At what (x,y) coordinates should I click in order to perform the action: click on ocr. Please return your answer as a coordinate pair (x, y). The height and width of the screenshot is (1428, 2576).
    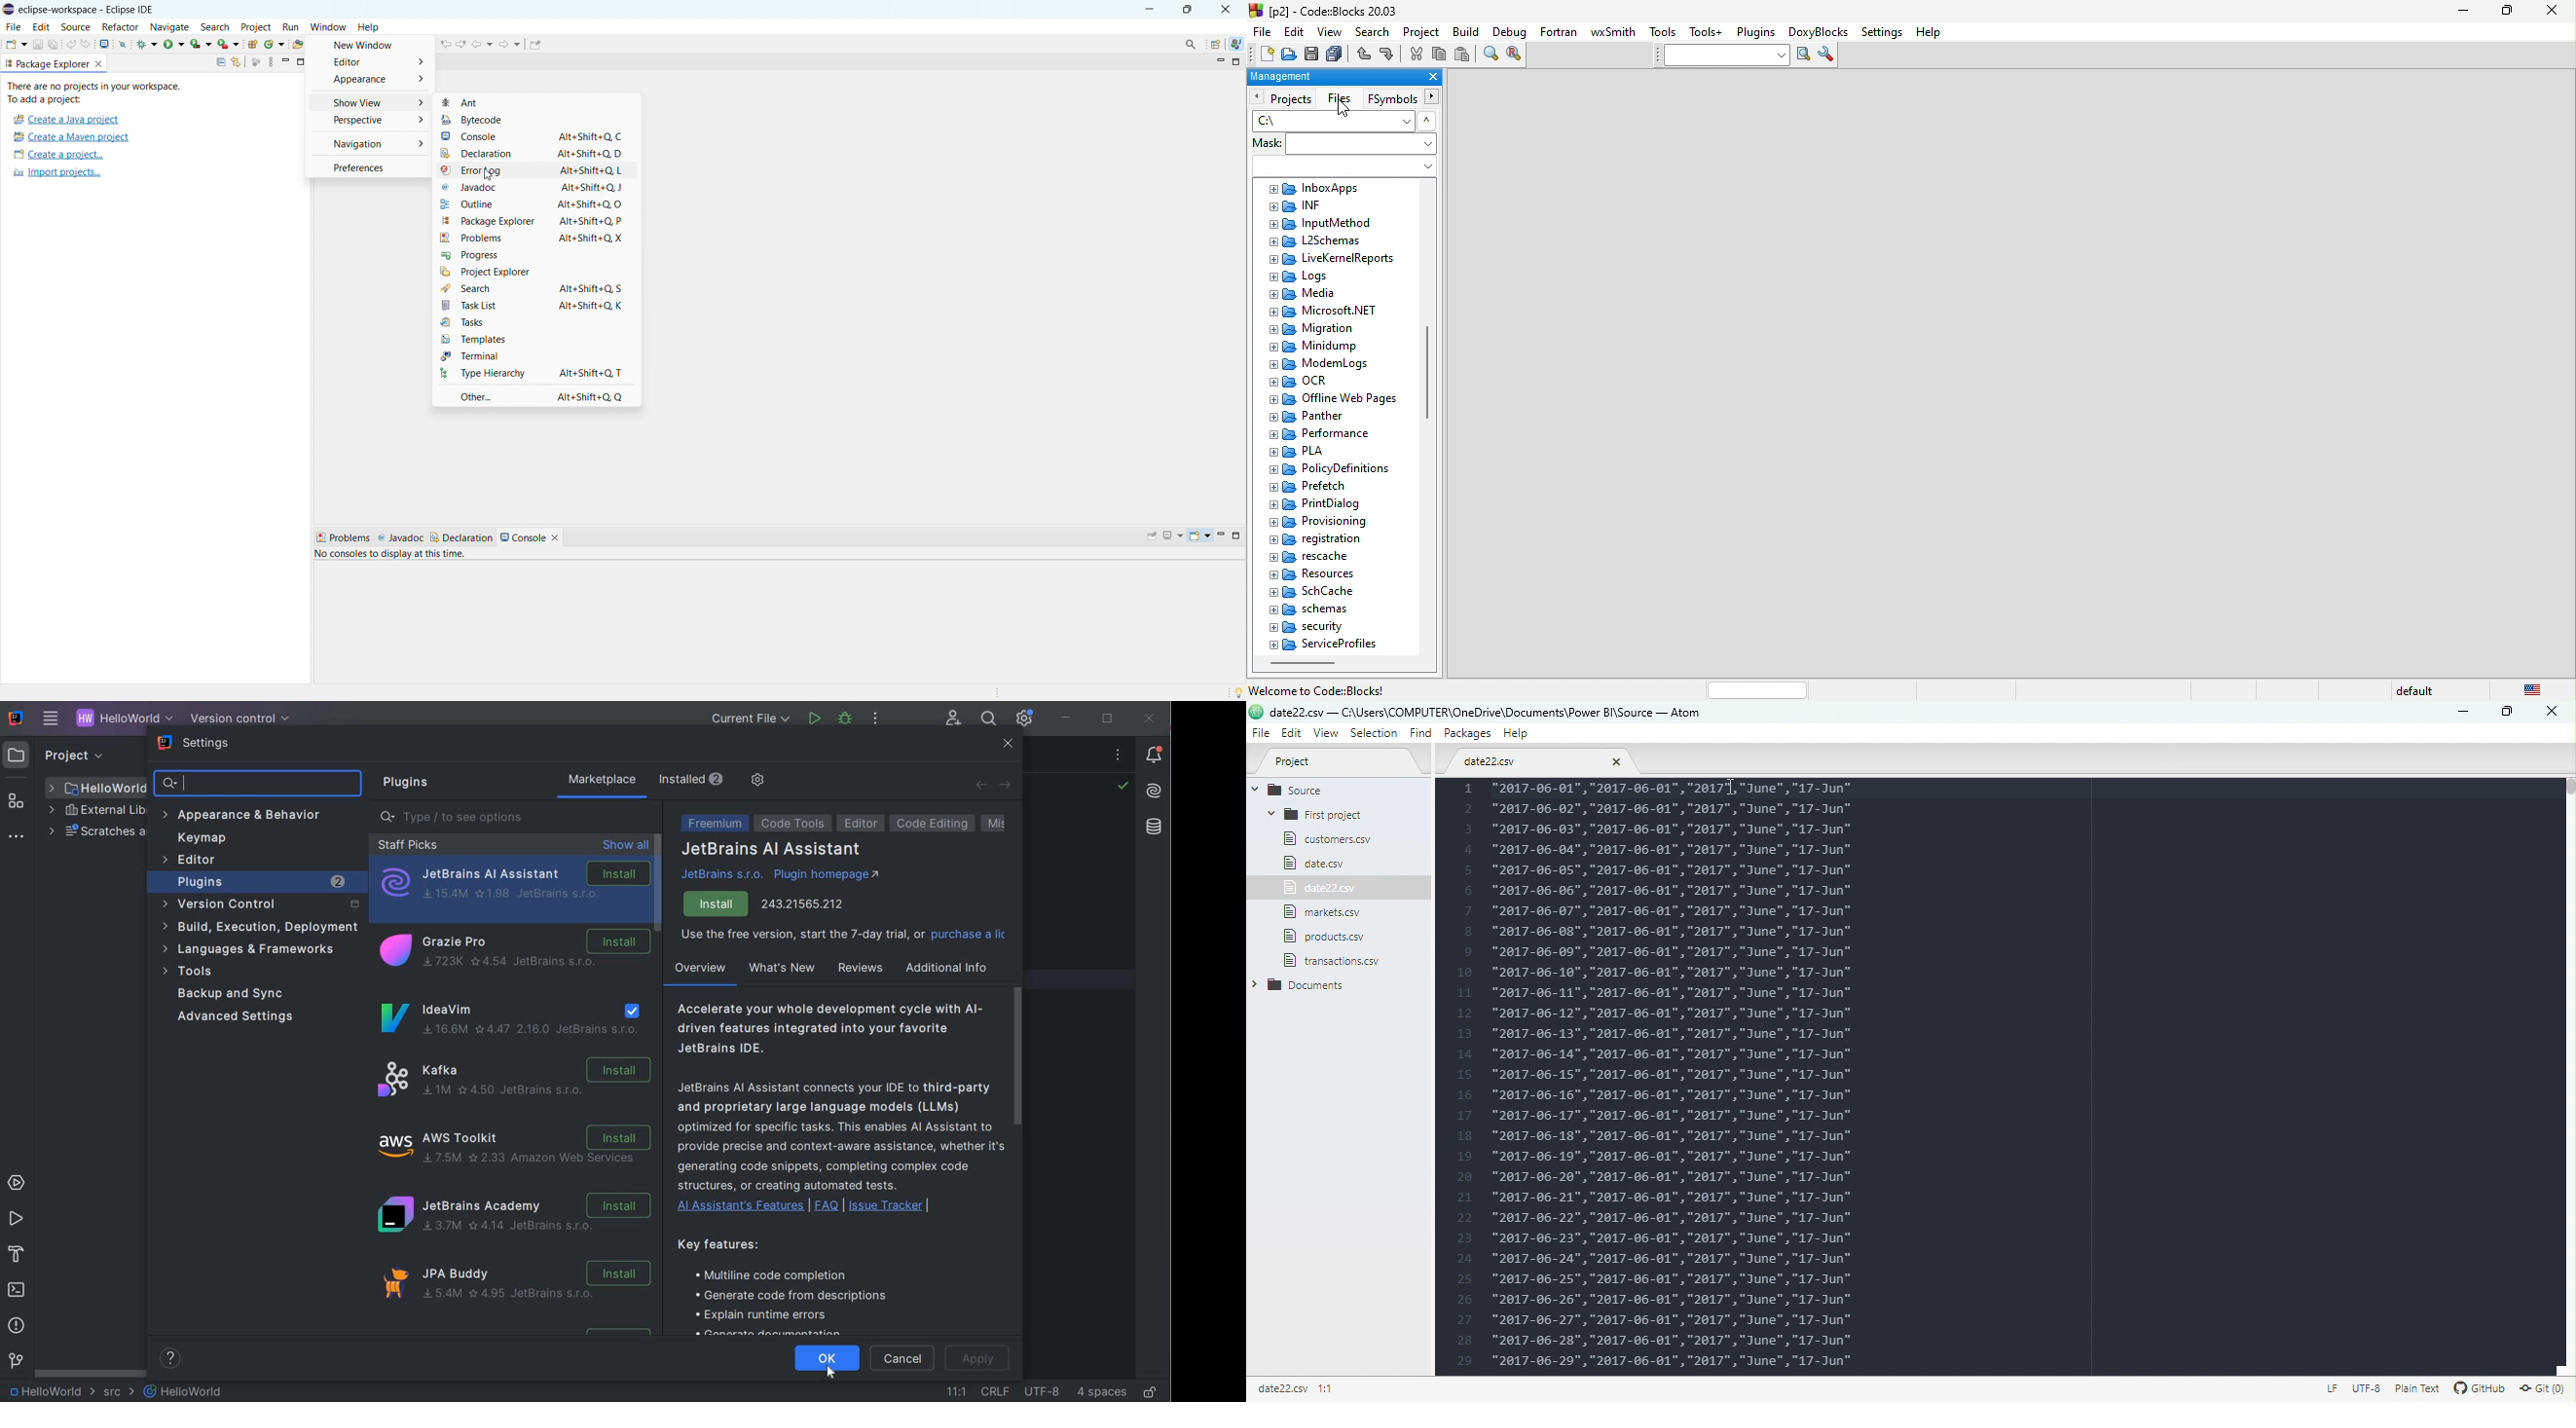
    Looking at the image, I should click on (1326, 381).